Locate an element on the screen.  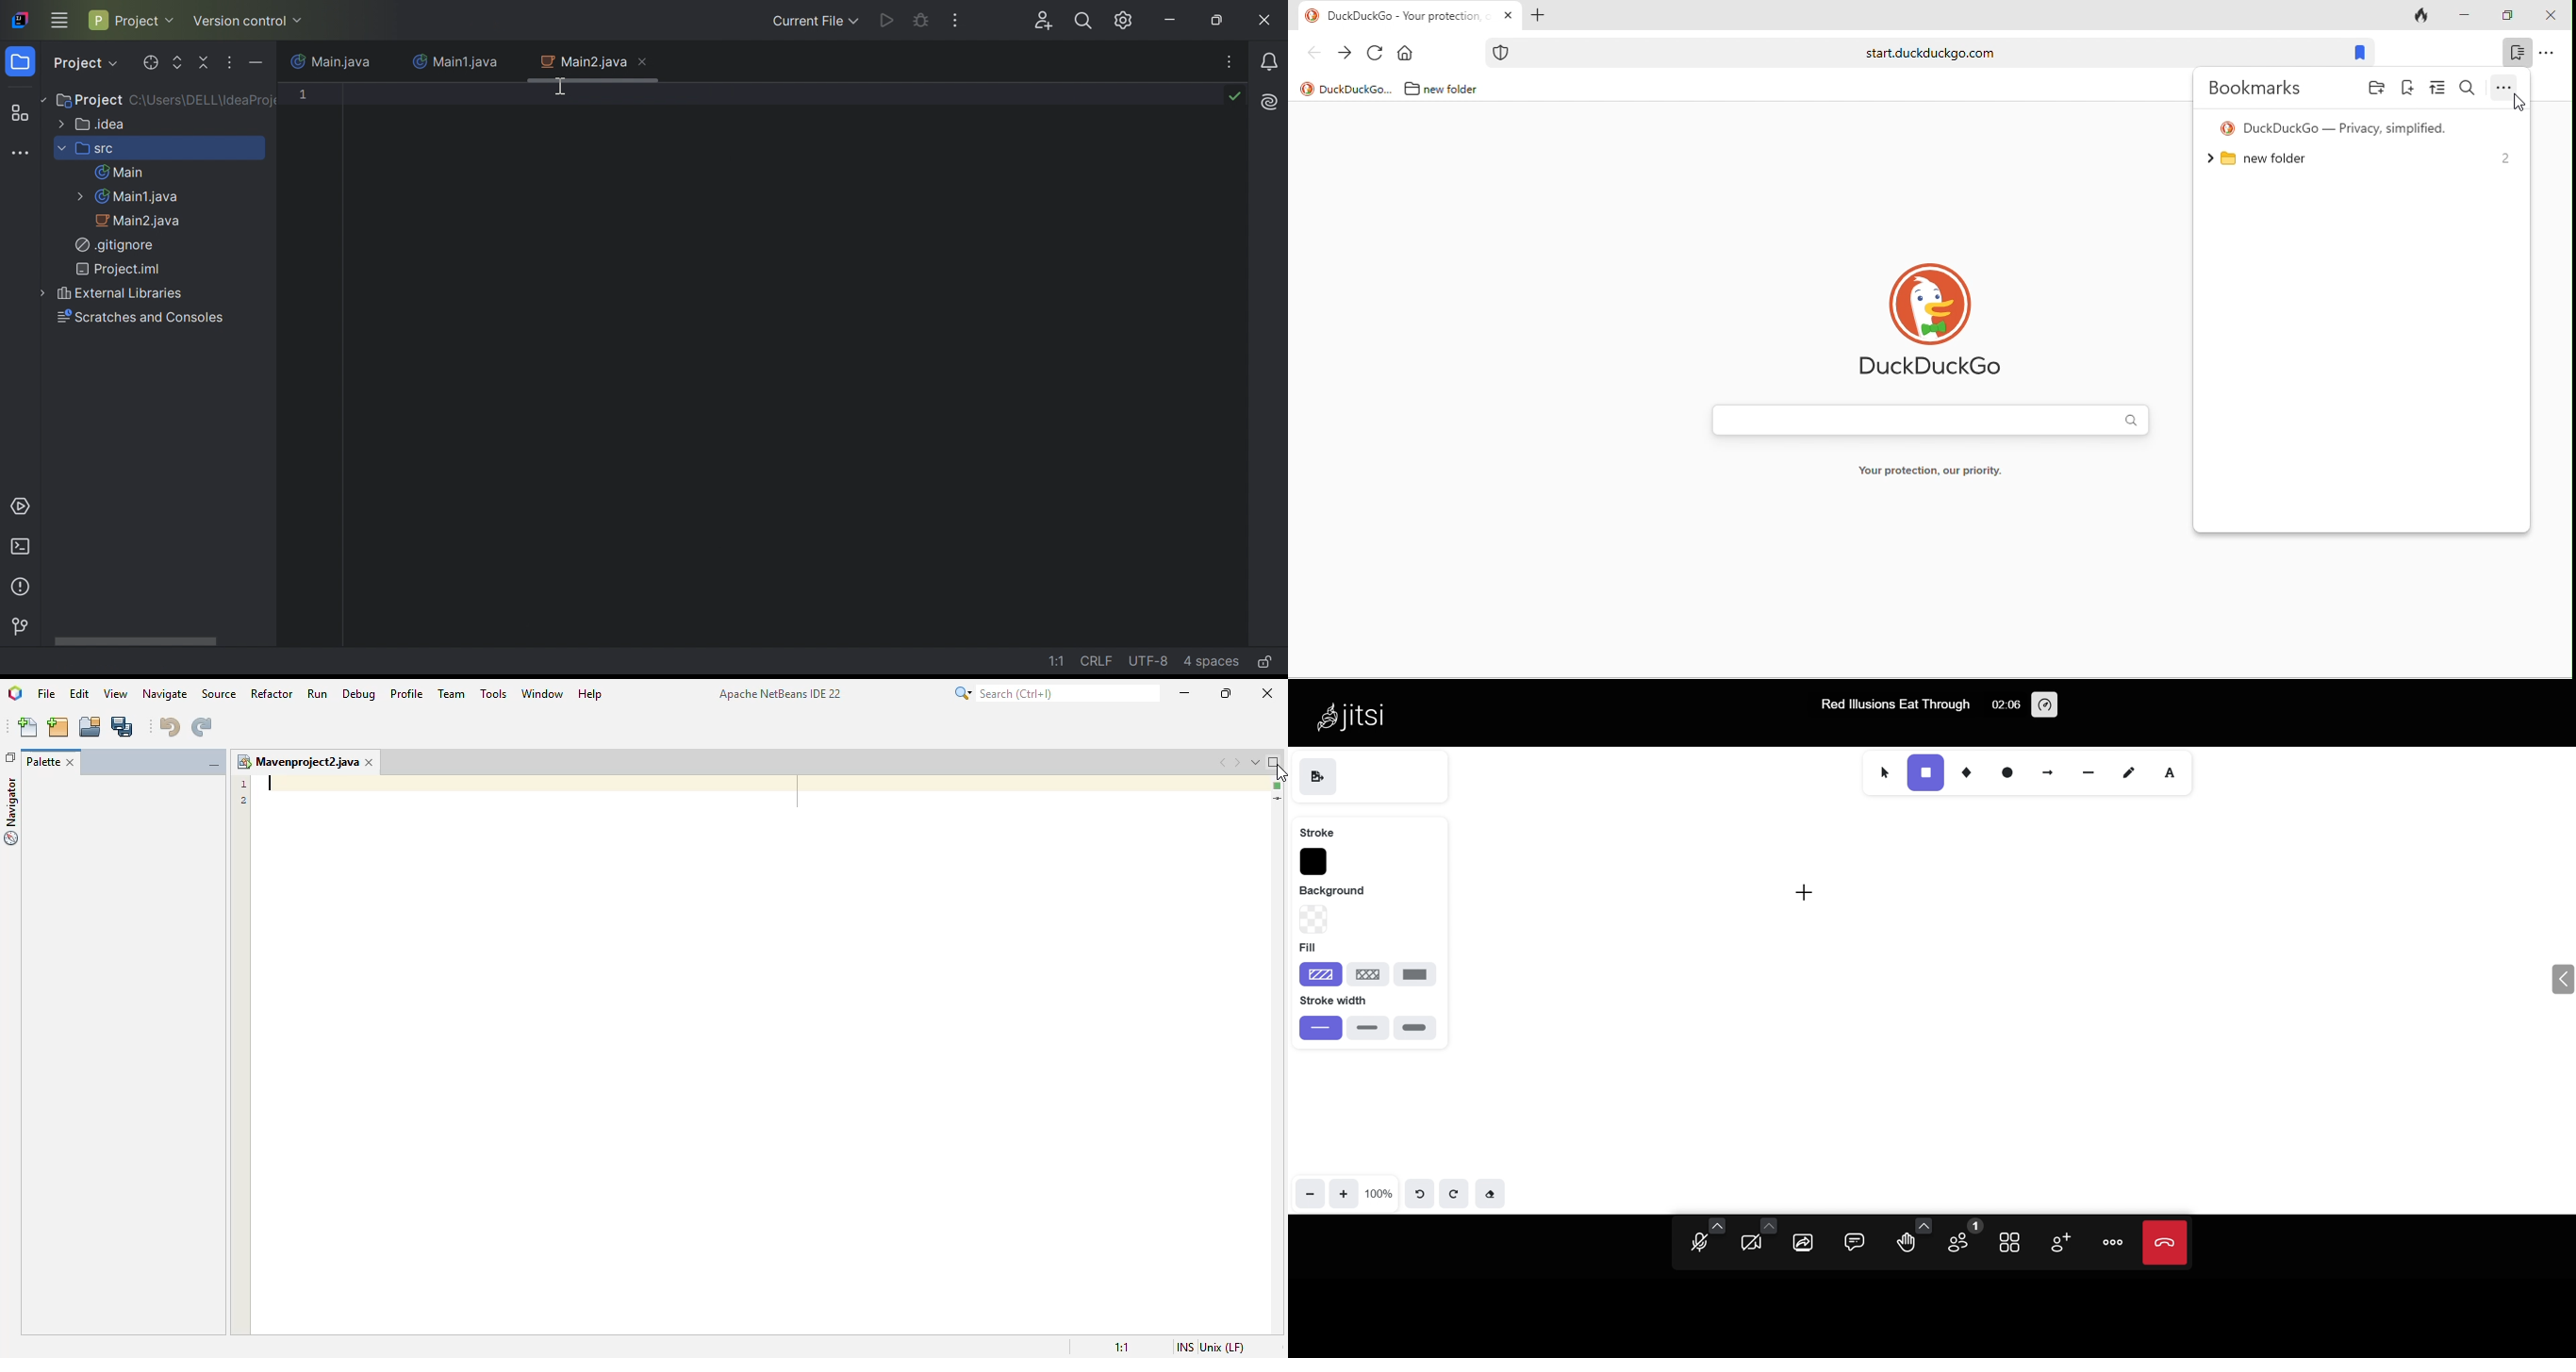
4 spaces is located at coordinates (1211, 661).